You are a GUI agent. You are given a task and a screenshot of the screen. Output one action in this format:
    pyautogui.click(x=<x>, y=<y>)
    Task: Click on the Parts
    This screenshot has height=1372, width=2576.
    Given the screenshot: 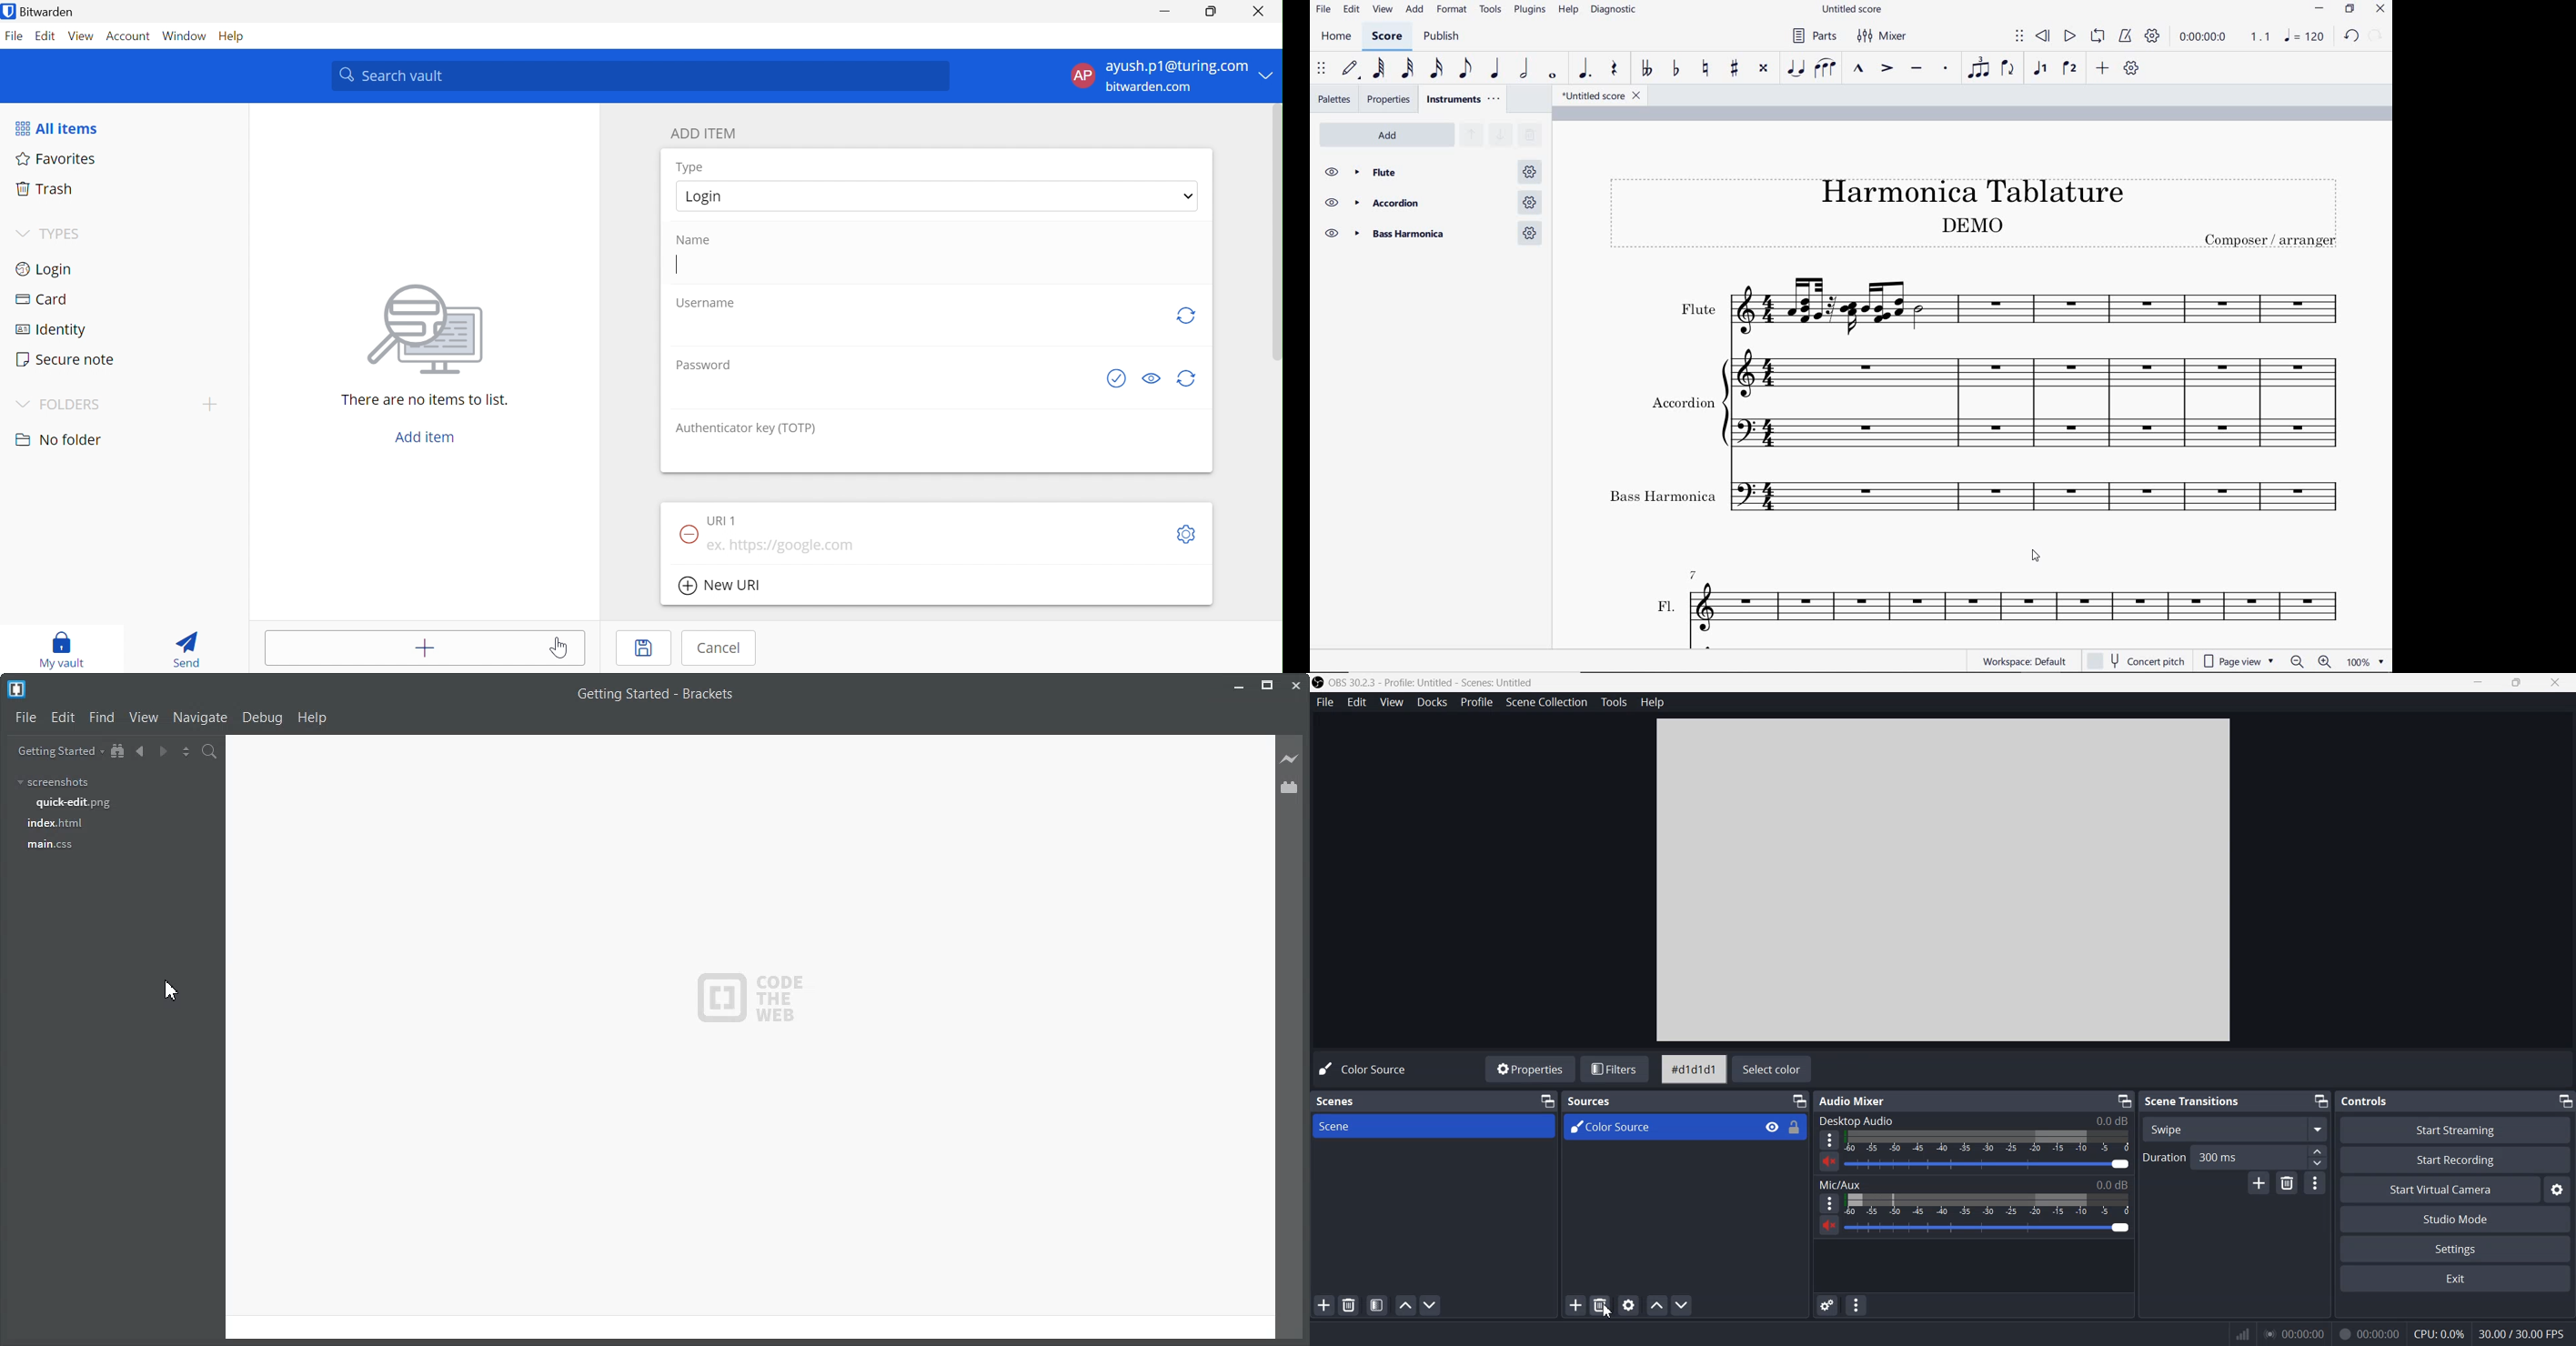 What is the action you would take?
    pyautogui.click(x=1815, y=37)
    